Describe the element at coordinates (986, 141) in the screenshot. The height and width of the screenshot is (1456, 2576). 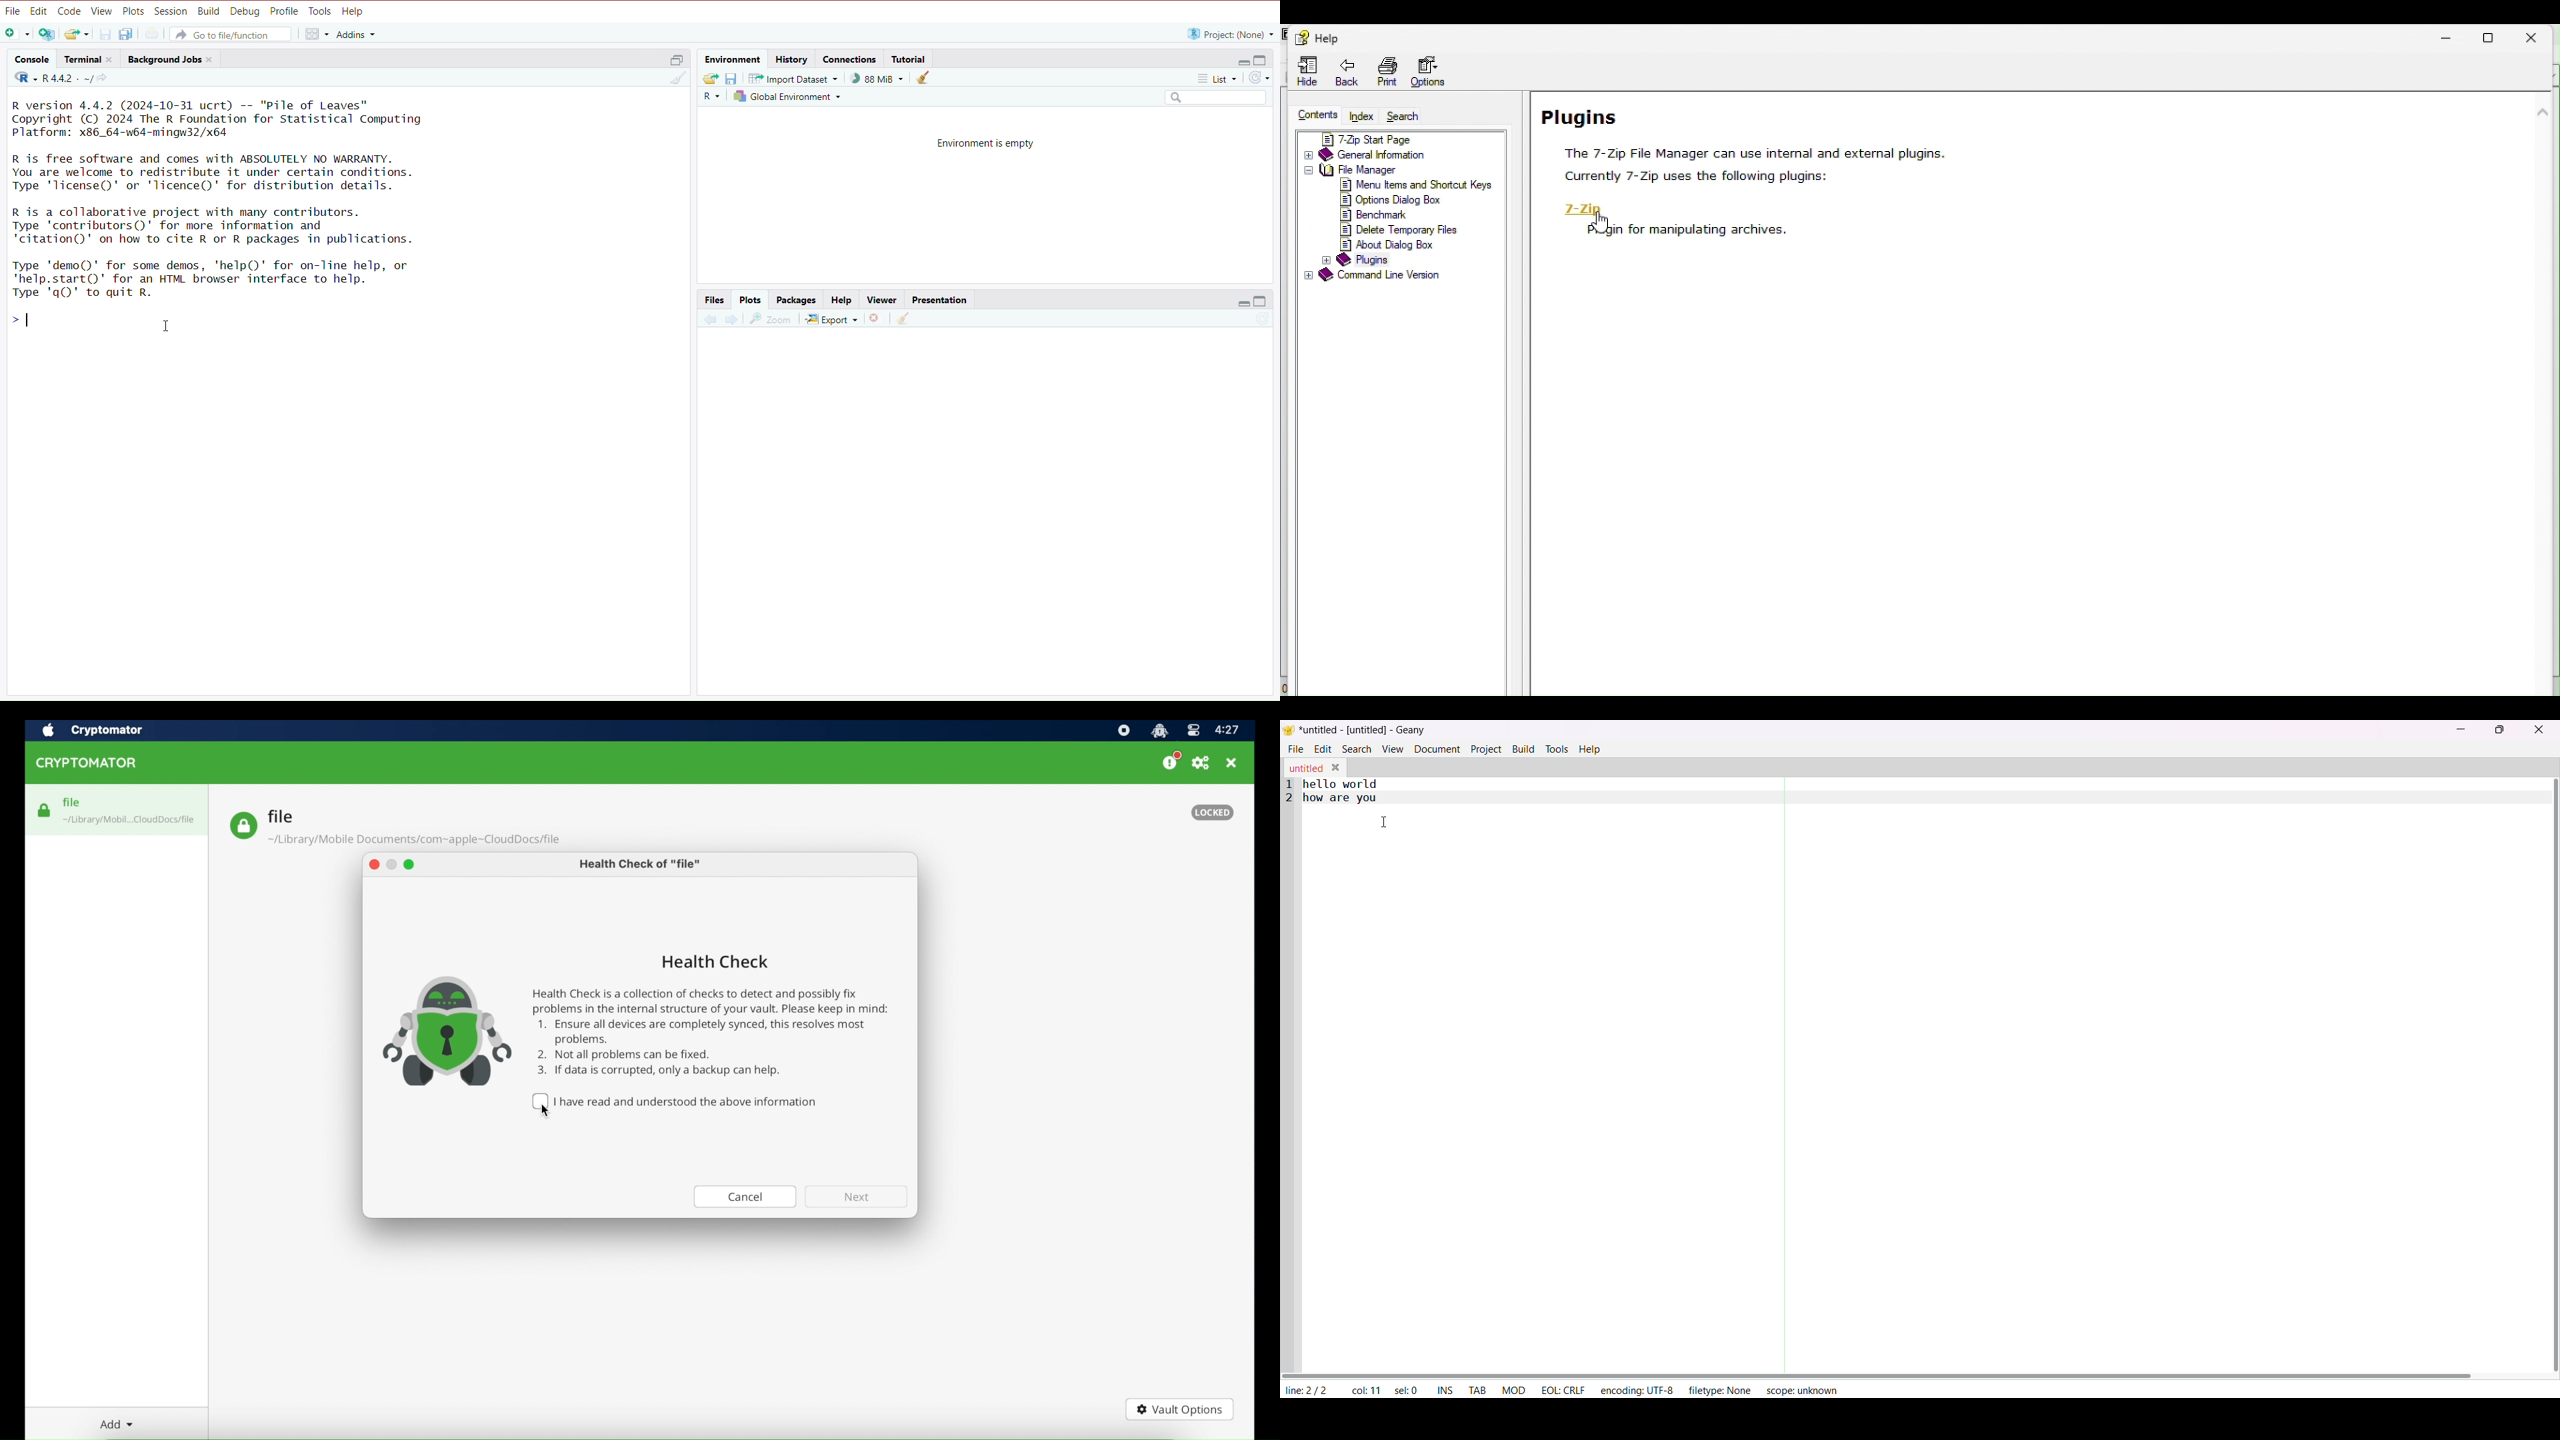
I see `Environment is empty` at that location.